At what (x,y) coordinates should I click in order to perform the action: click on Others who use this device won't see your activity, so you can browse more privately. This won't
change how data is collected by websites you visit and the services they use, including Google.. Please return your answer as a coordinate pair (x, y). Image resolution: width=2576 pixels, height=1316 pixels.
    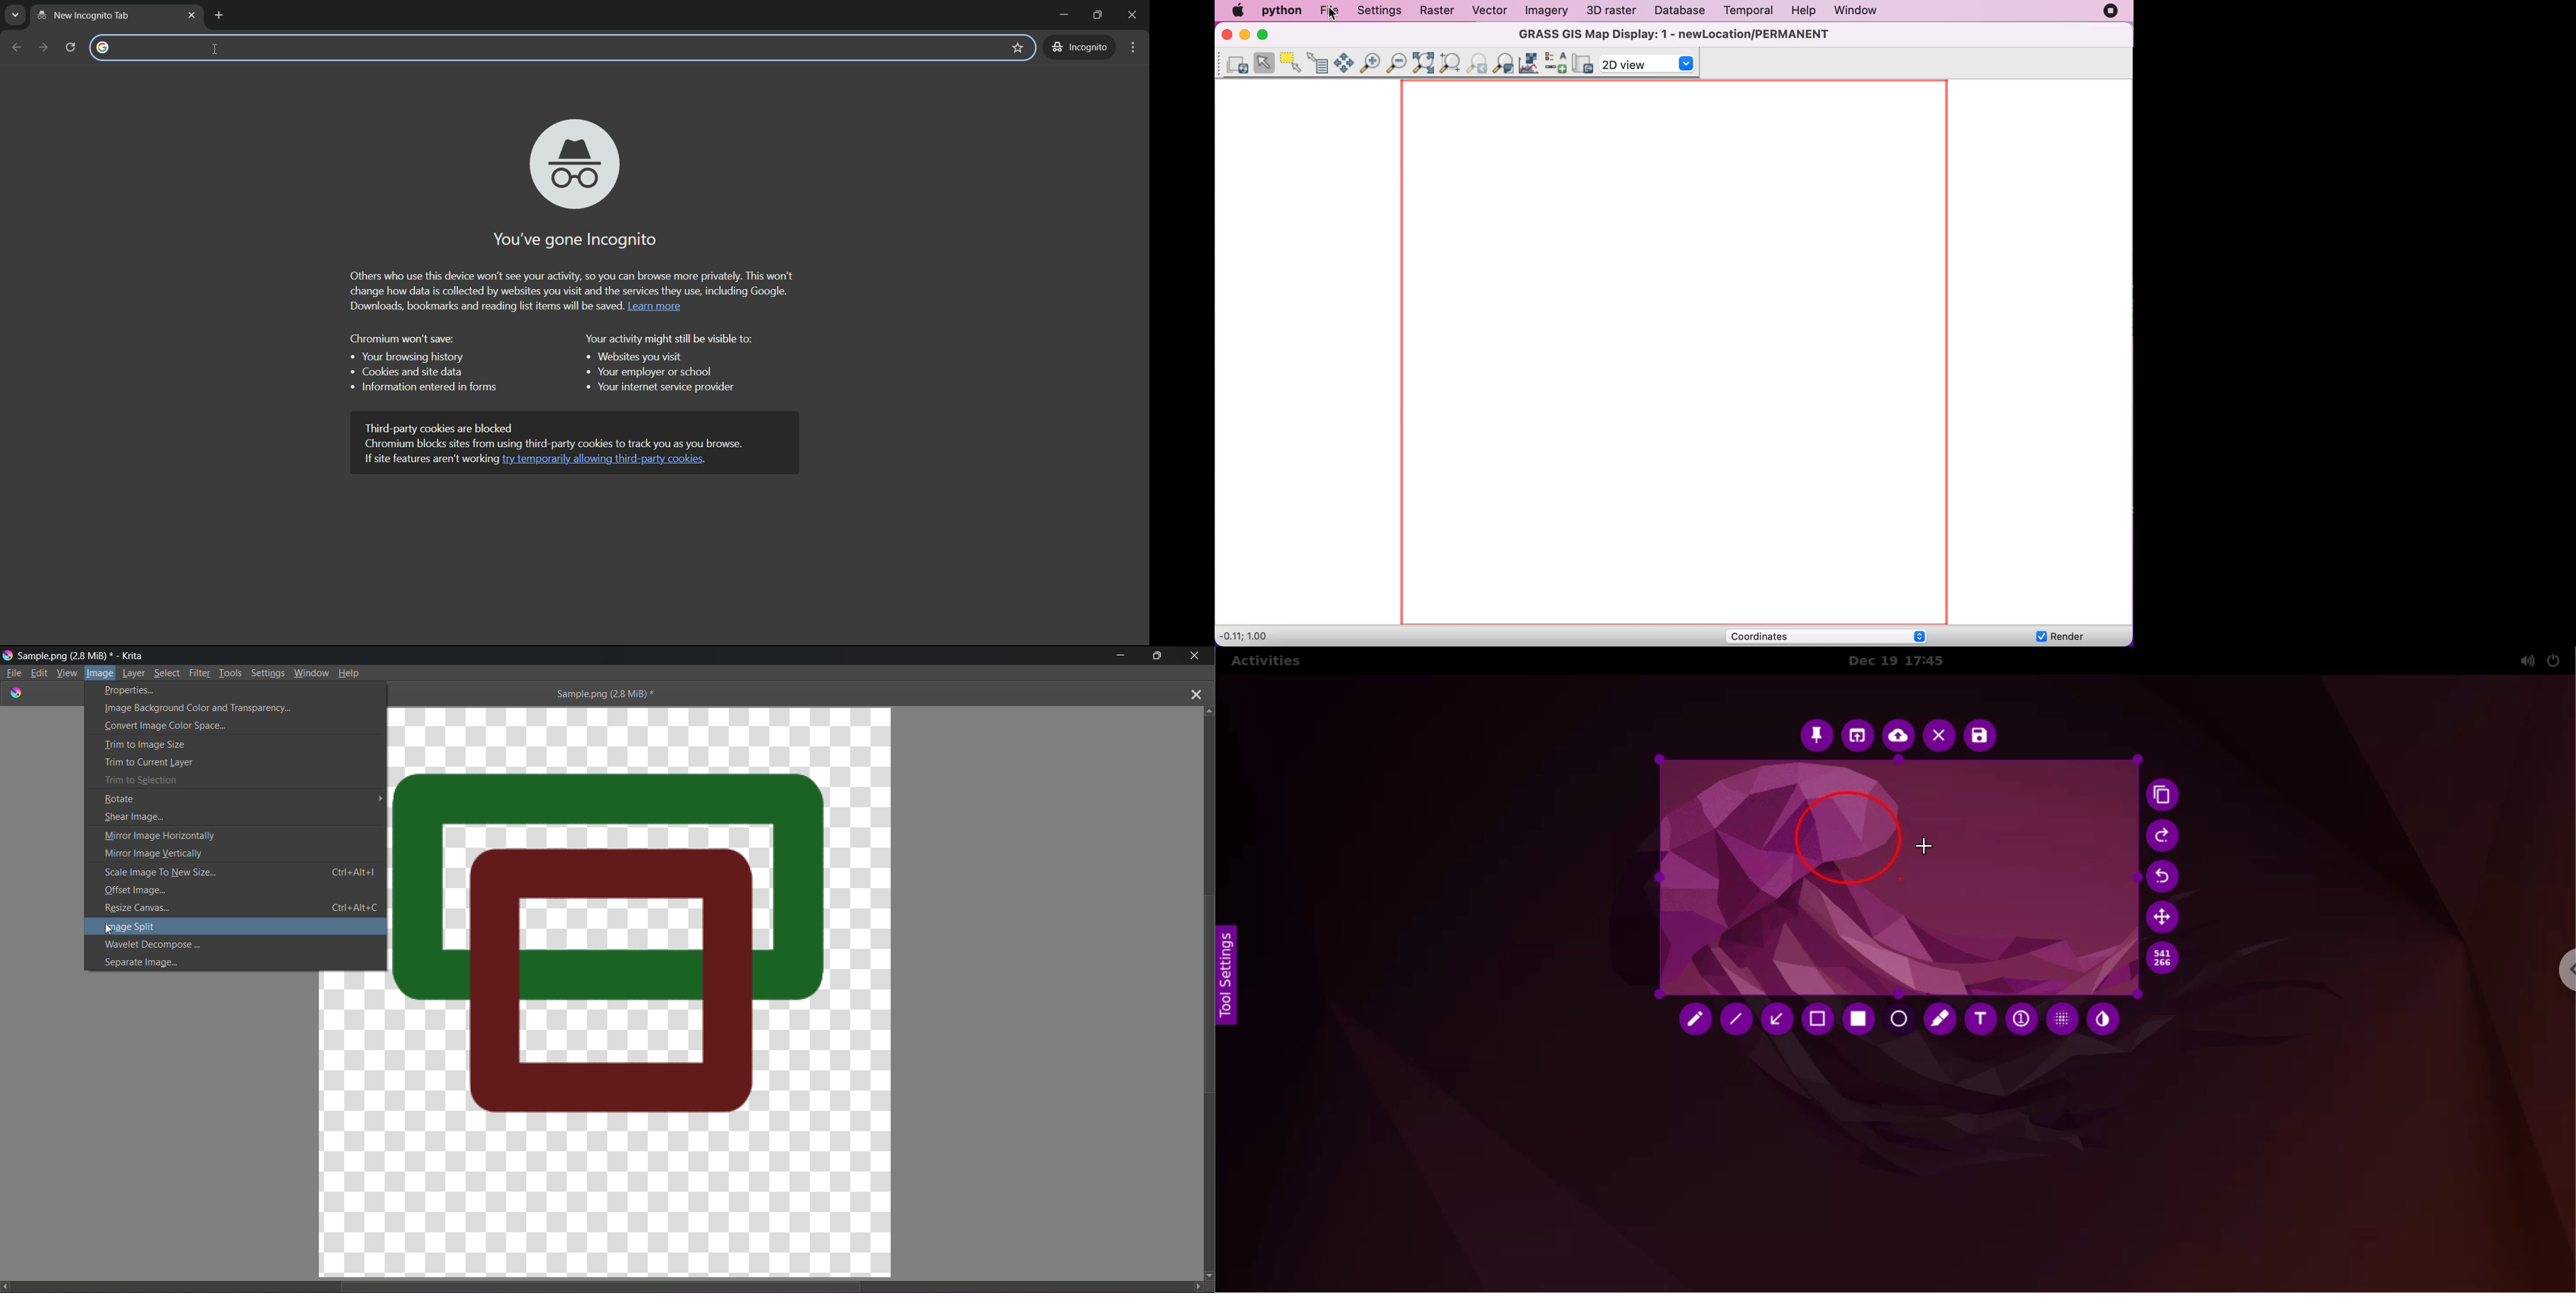
    Looking at the image, I should click on (572, 280).